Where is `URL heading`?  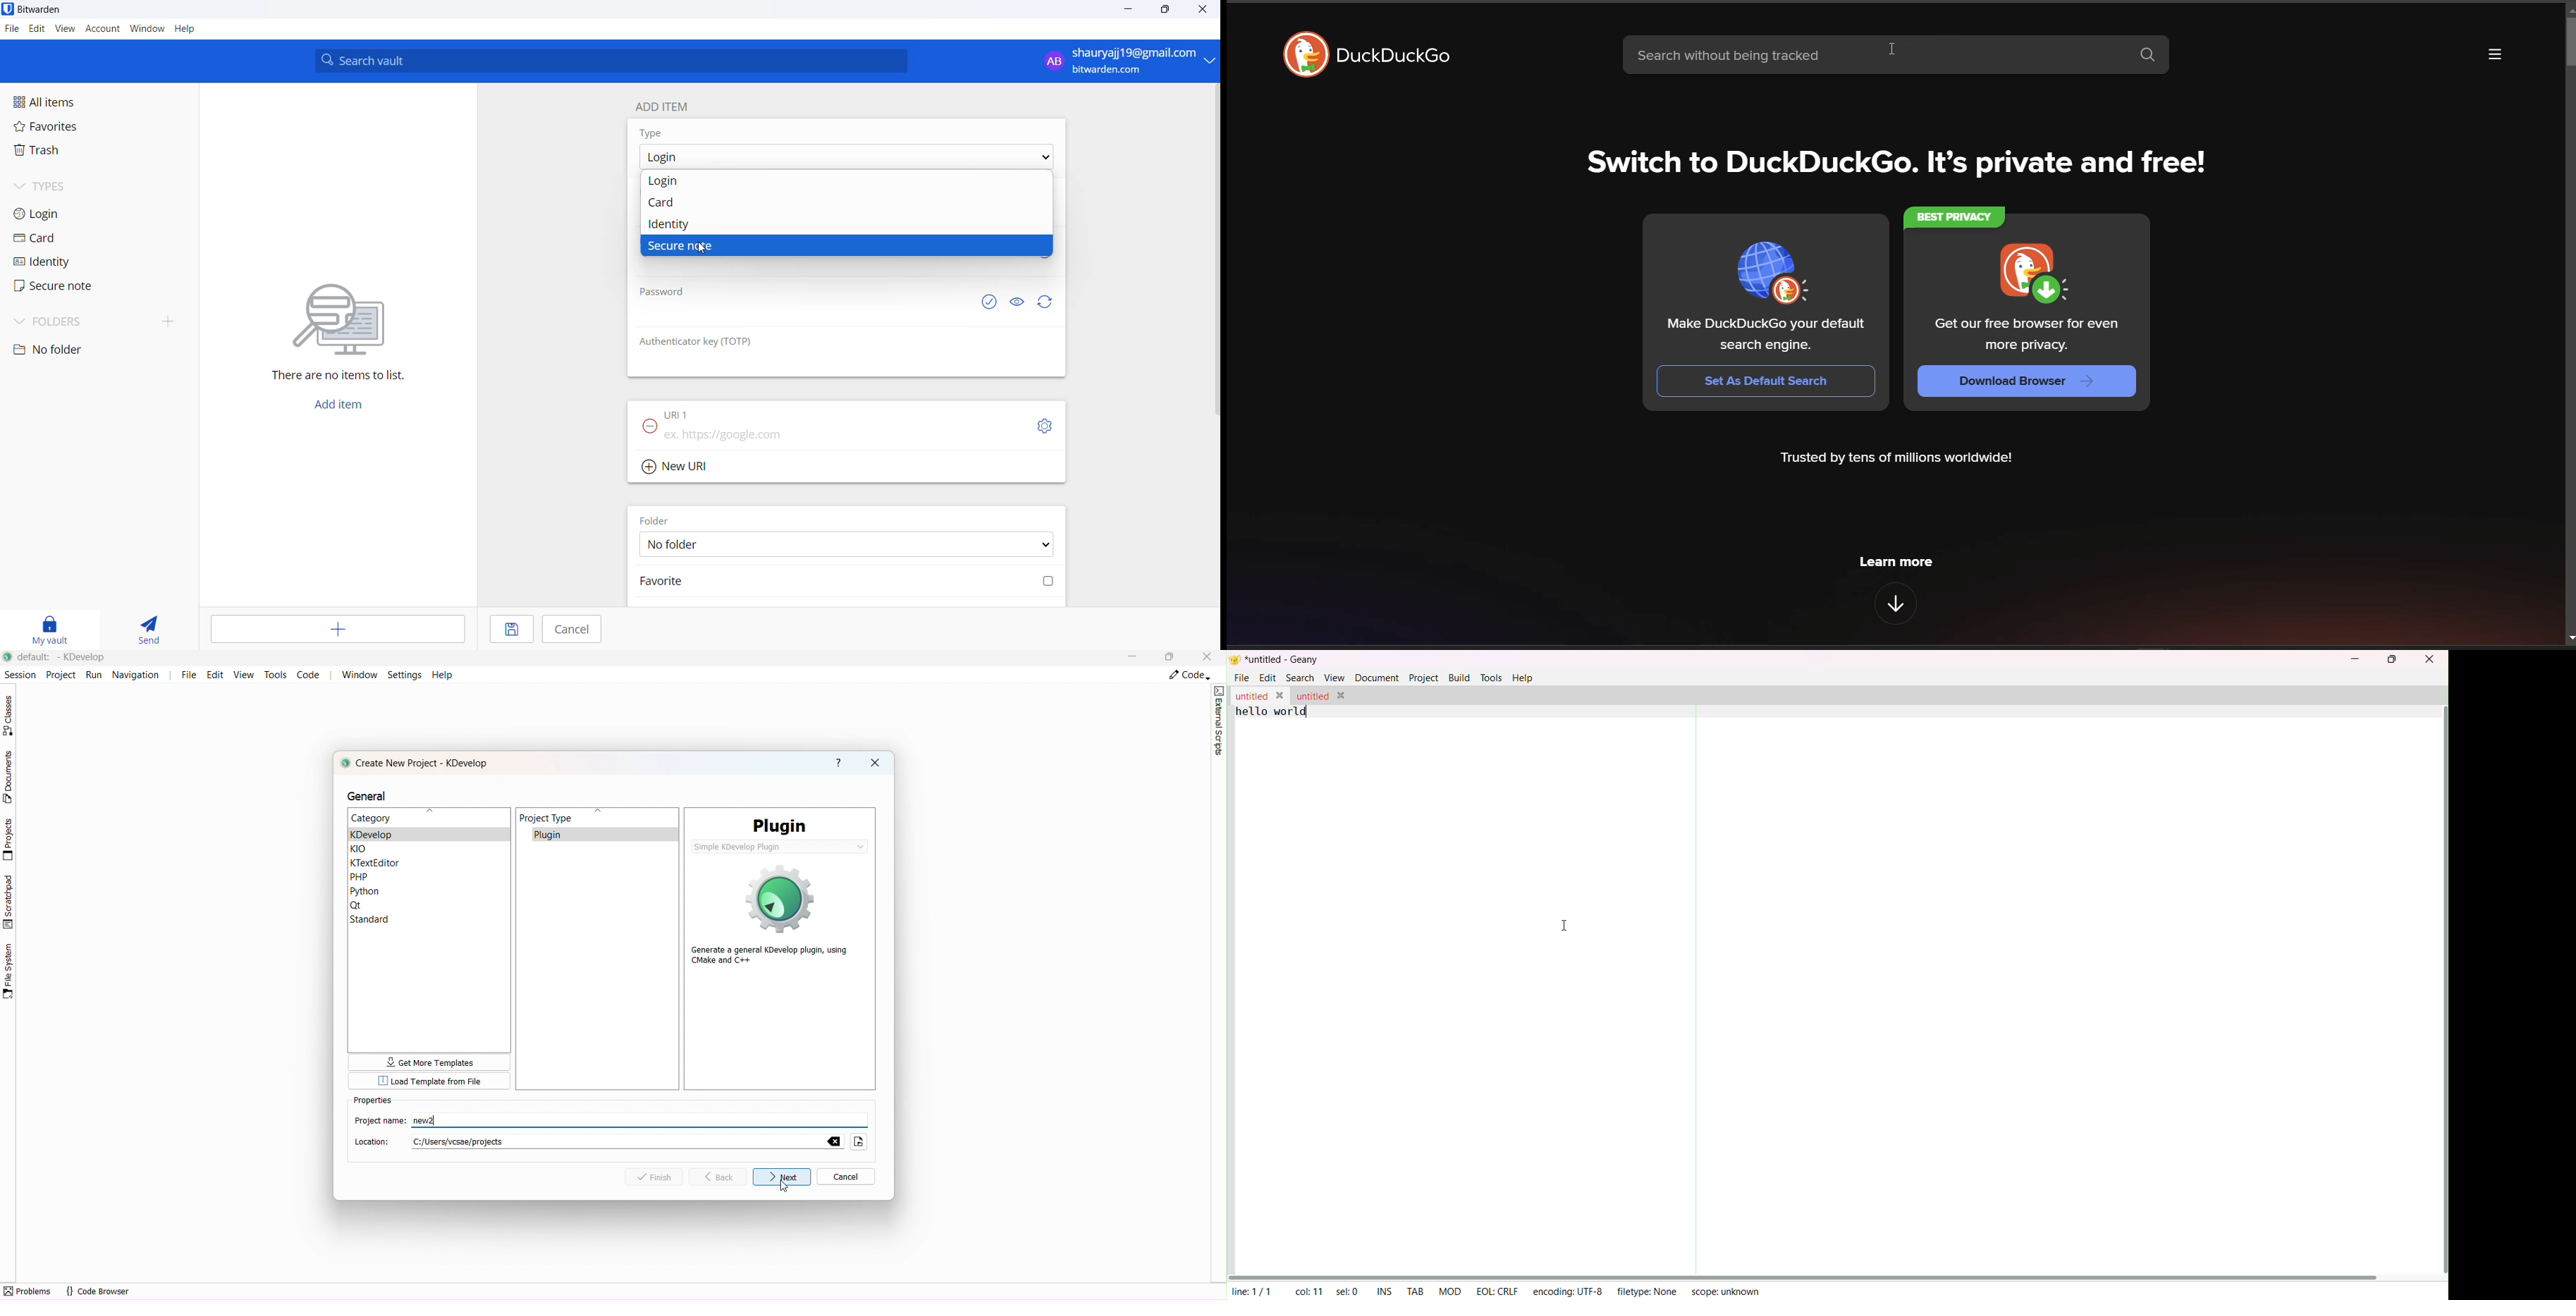 URL heading is located at coordinates (682, 410).